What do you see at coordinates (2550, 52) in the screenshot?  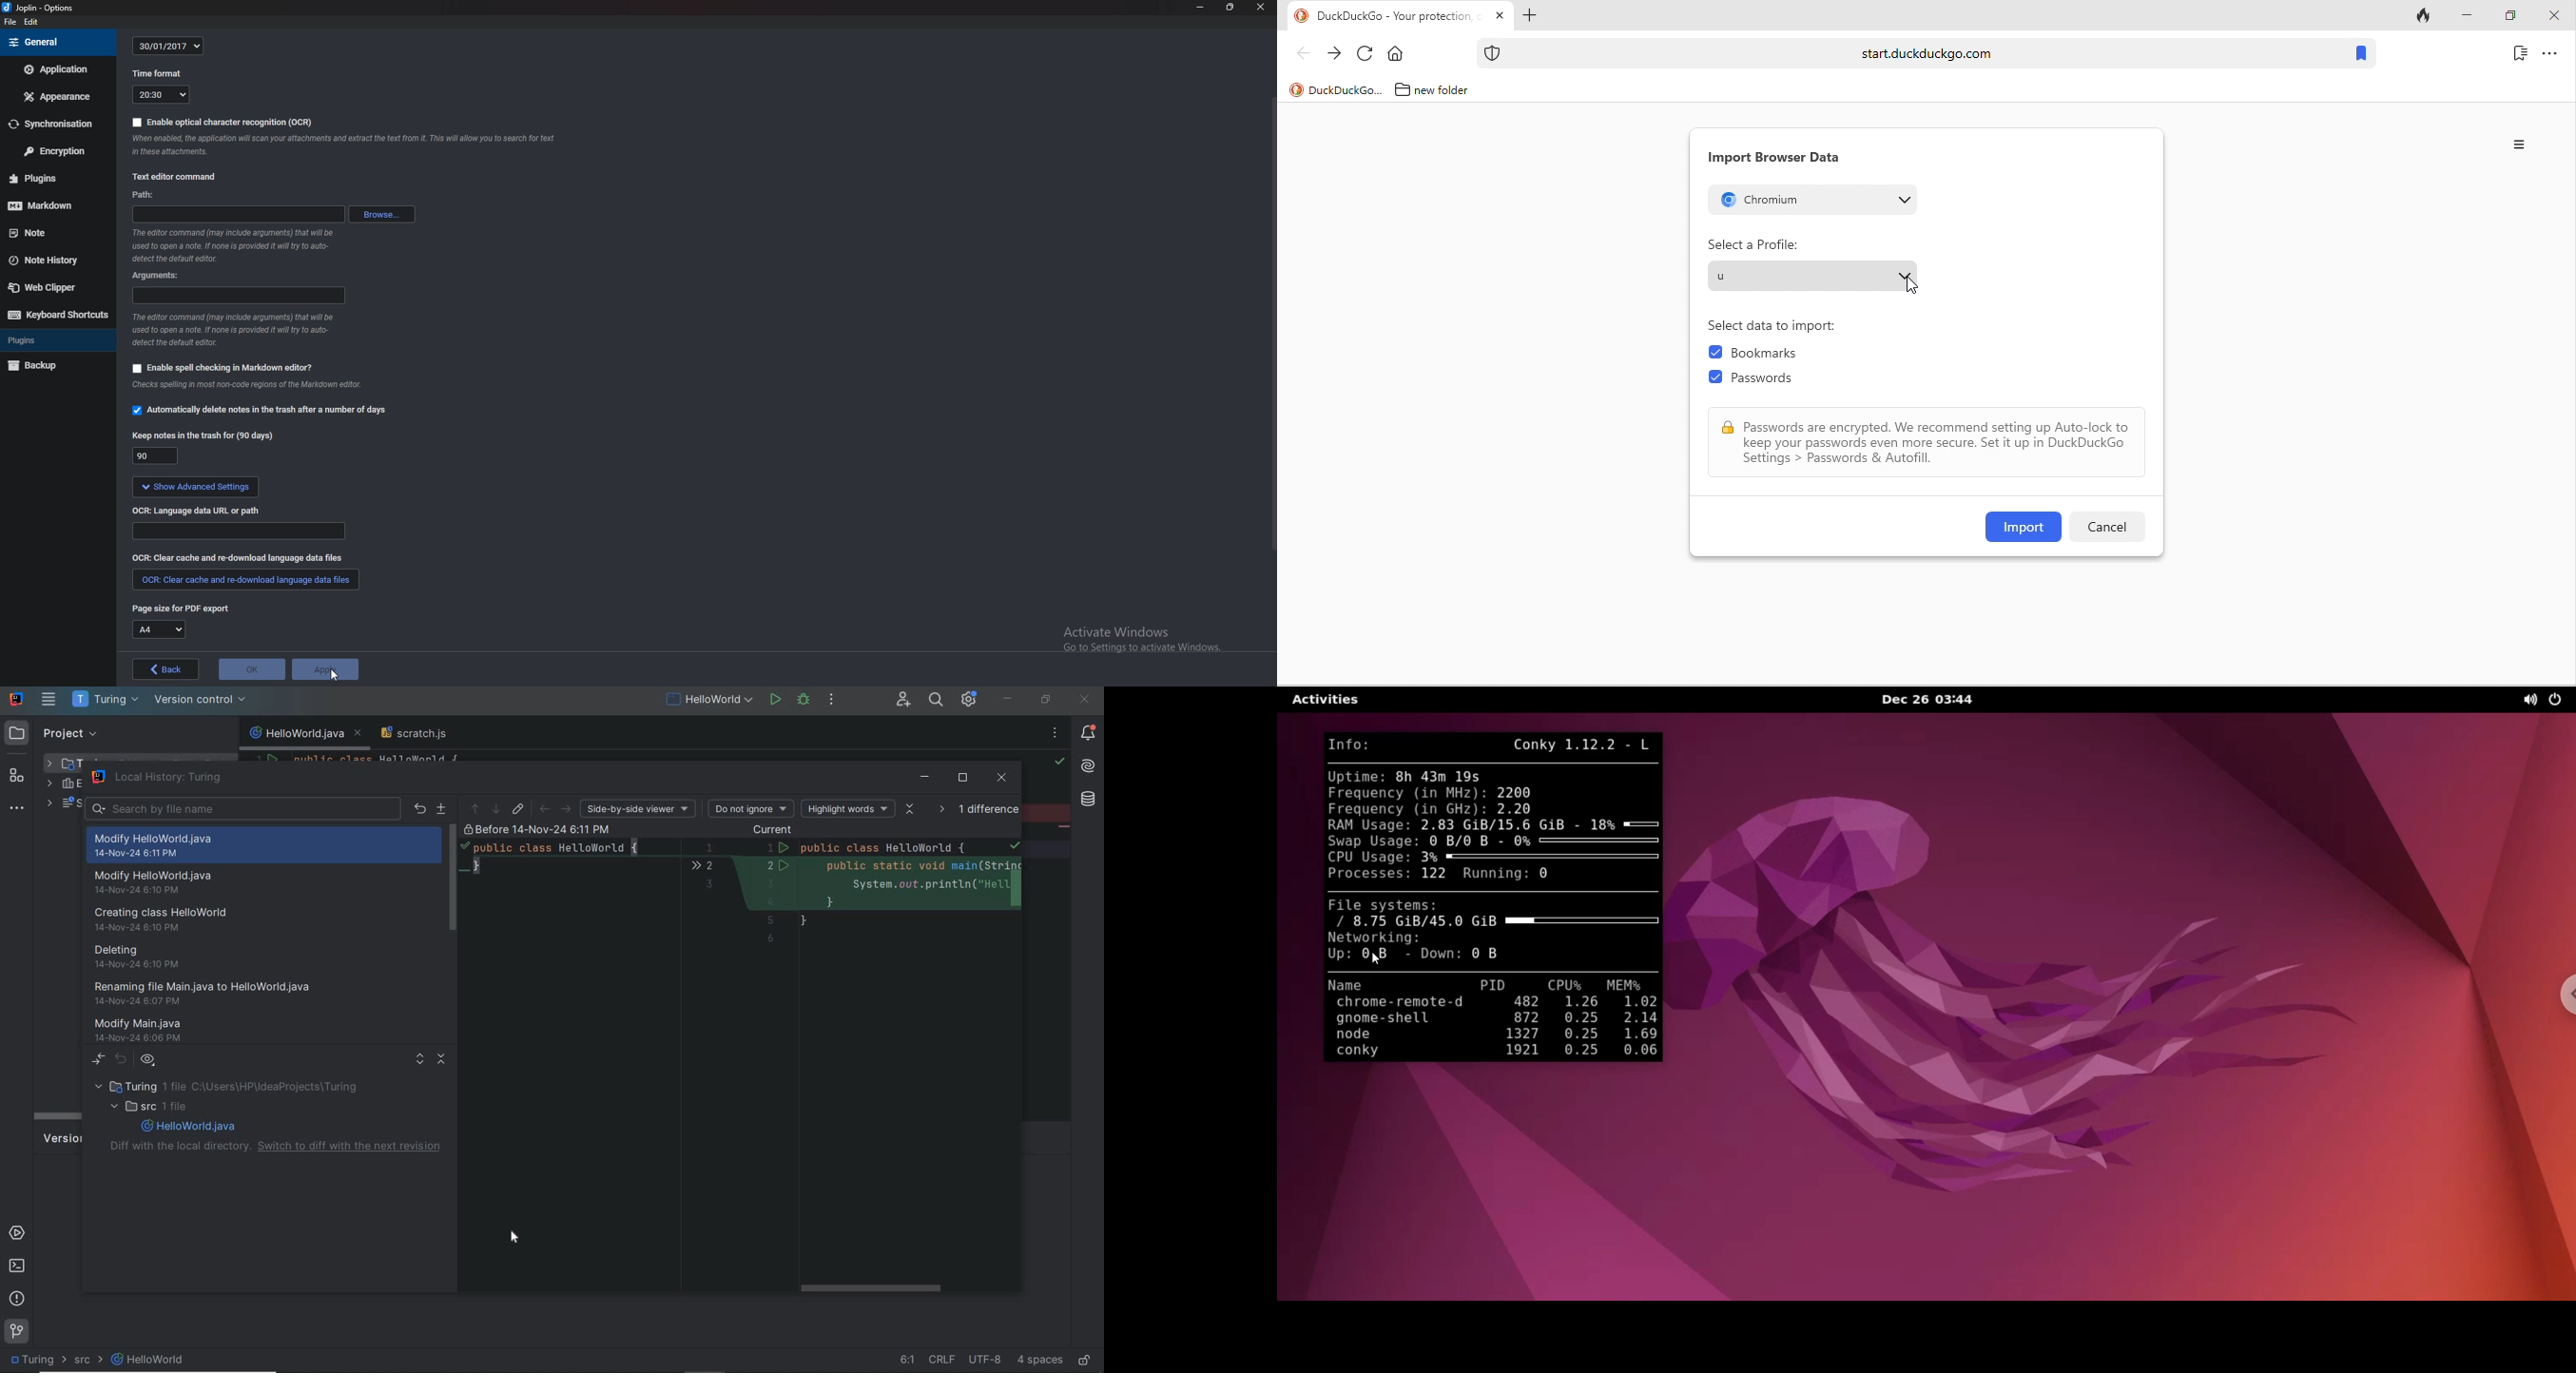 I see `option` at bounding box center [2550, 52].